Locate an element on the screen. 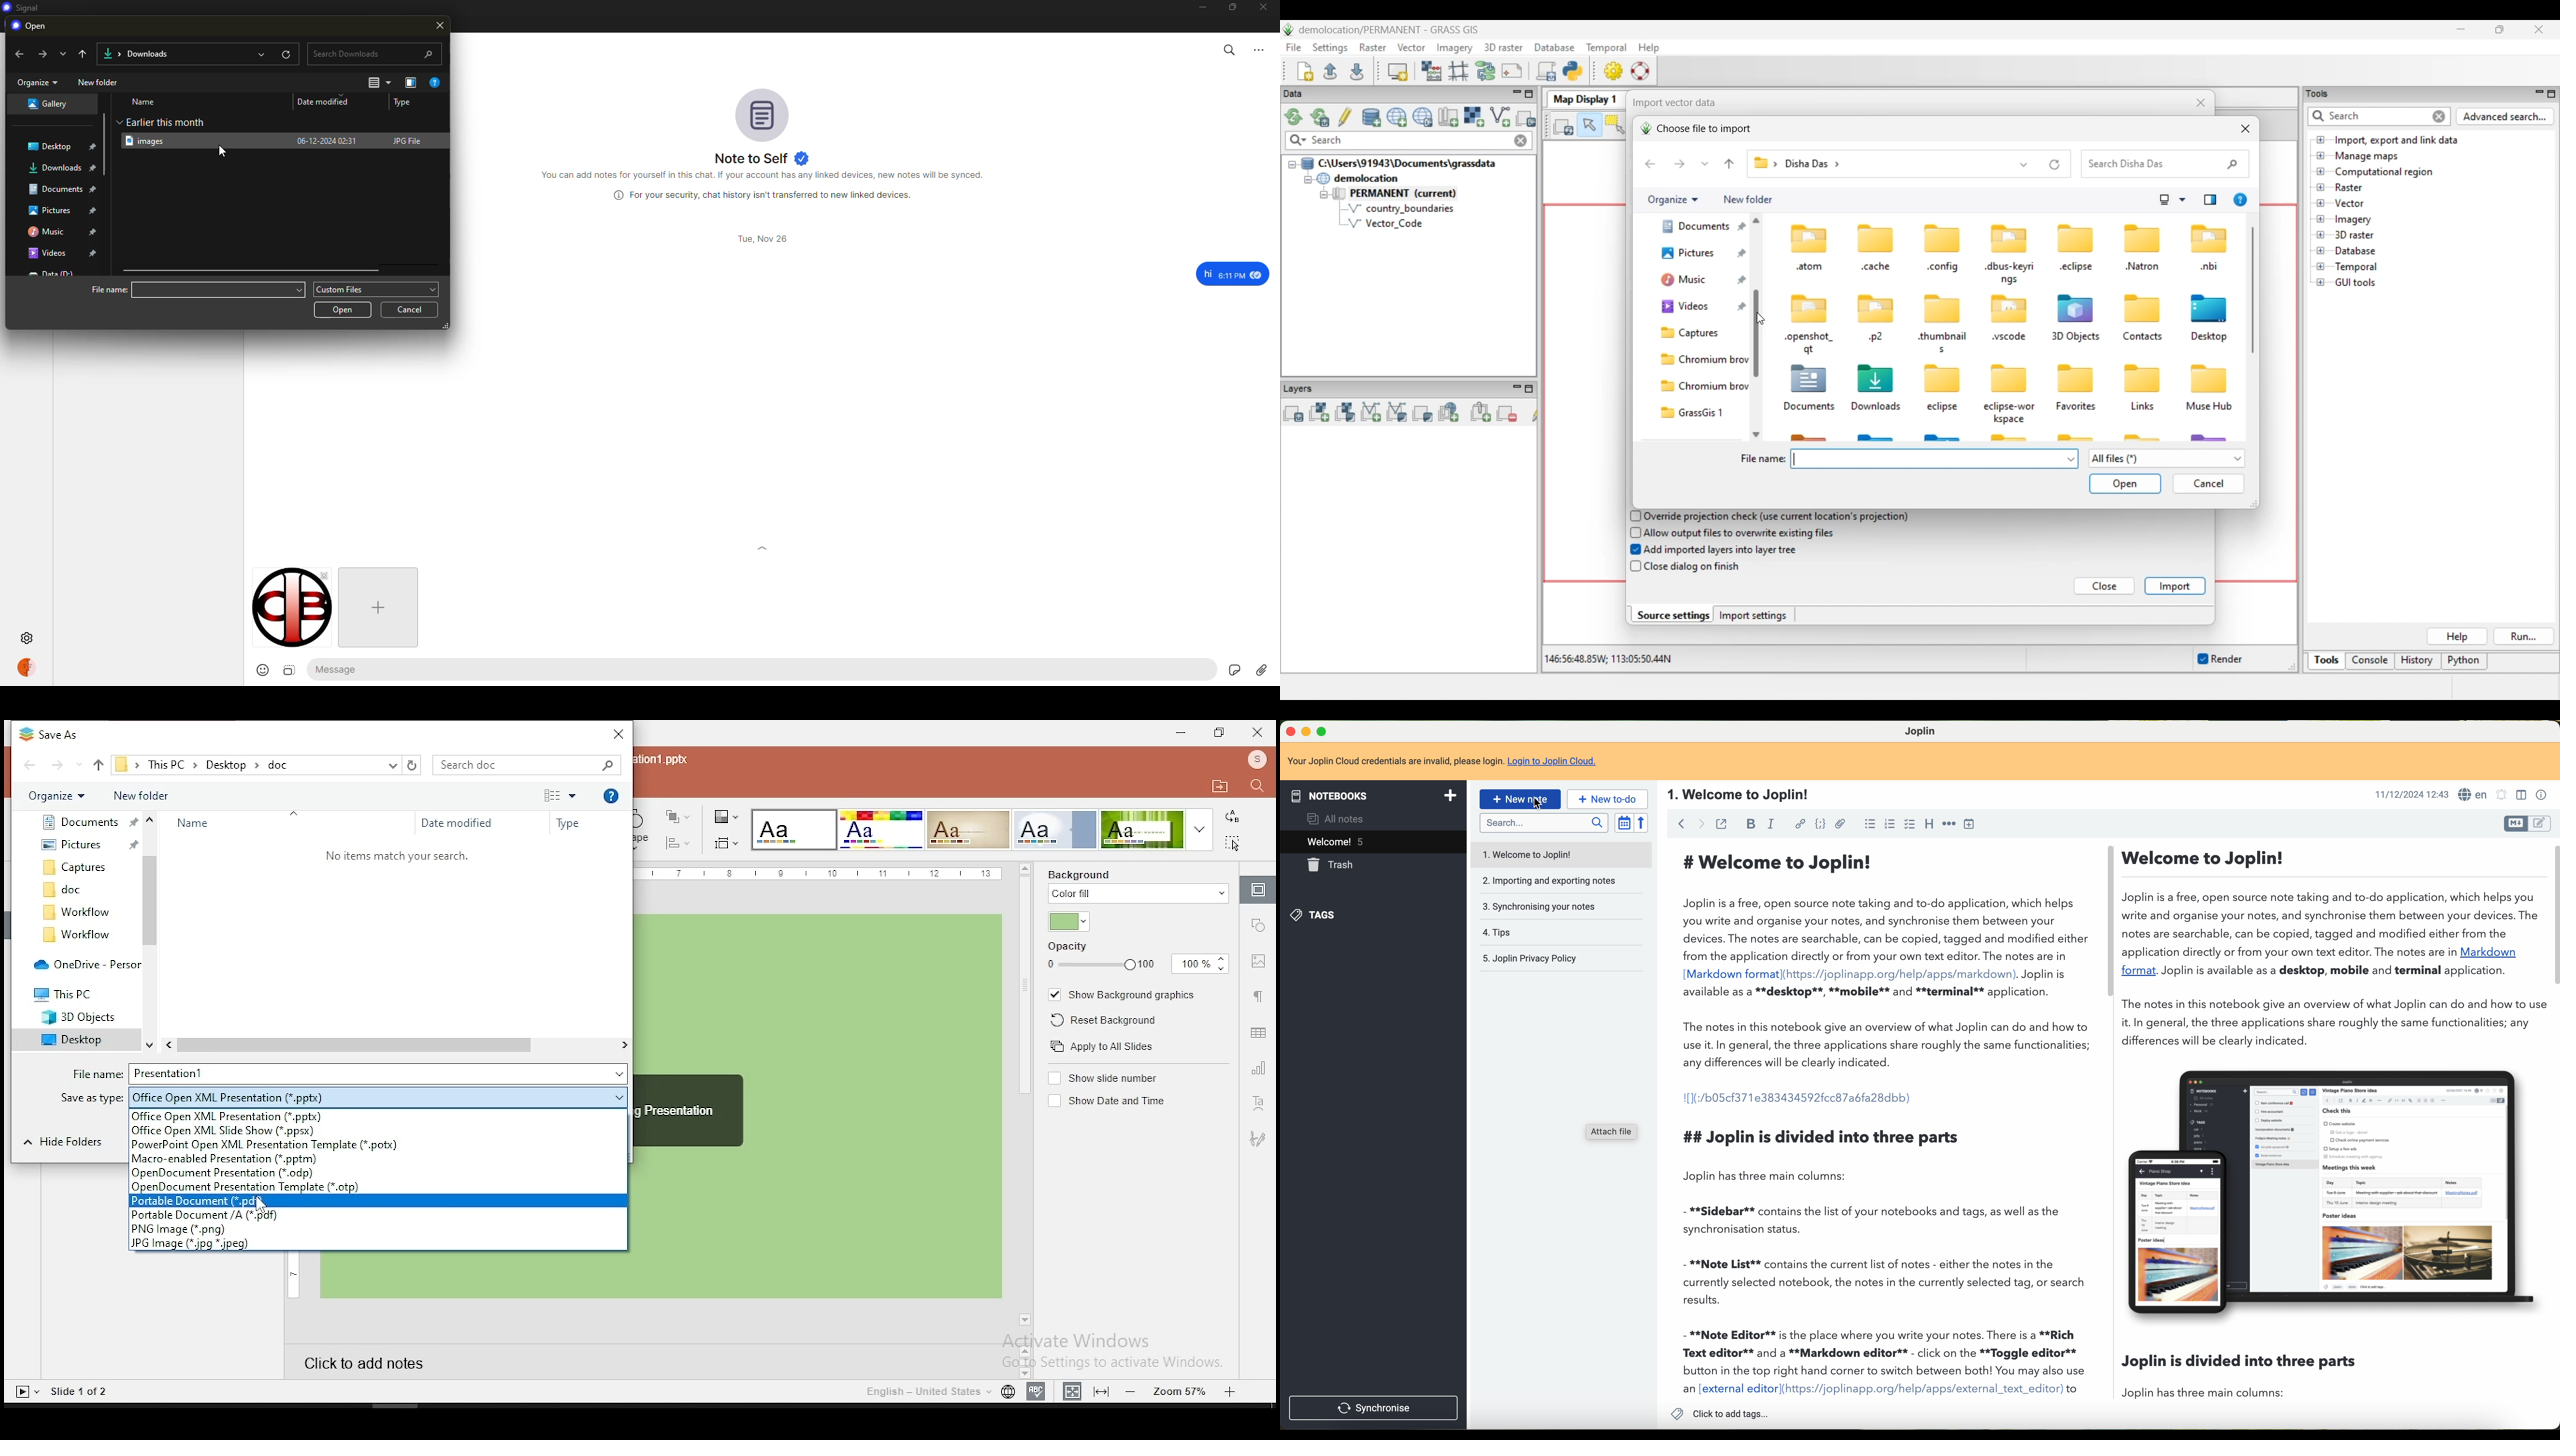  hyperlink is located at coordinates (1800, 823).